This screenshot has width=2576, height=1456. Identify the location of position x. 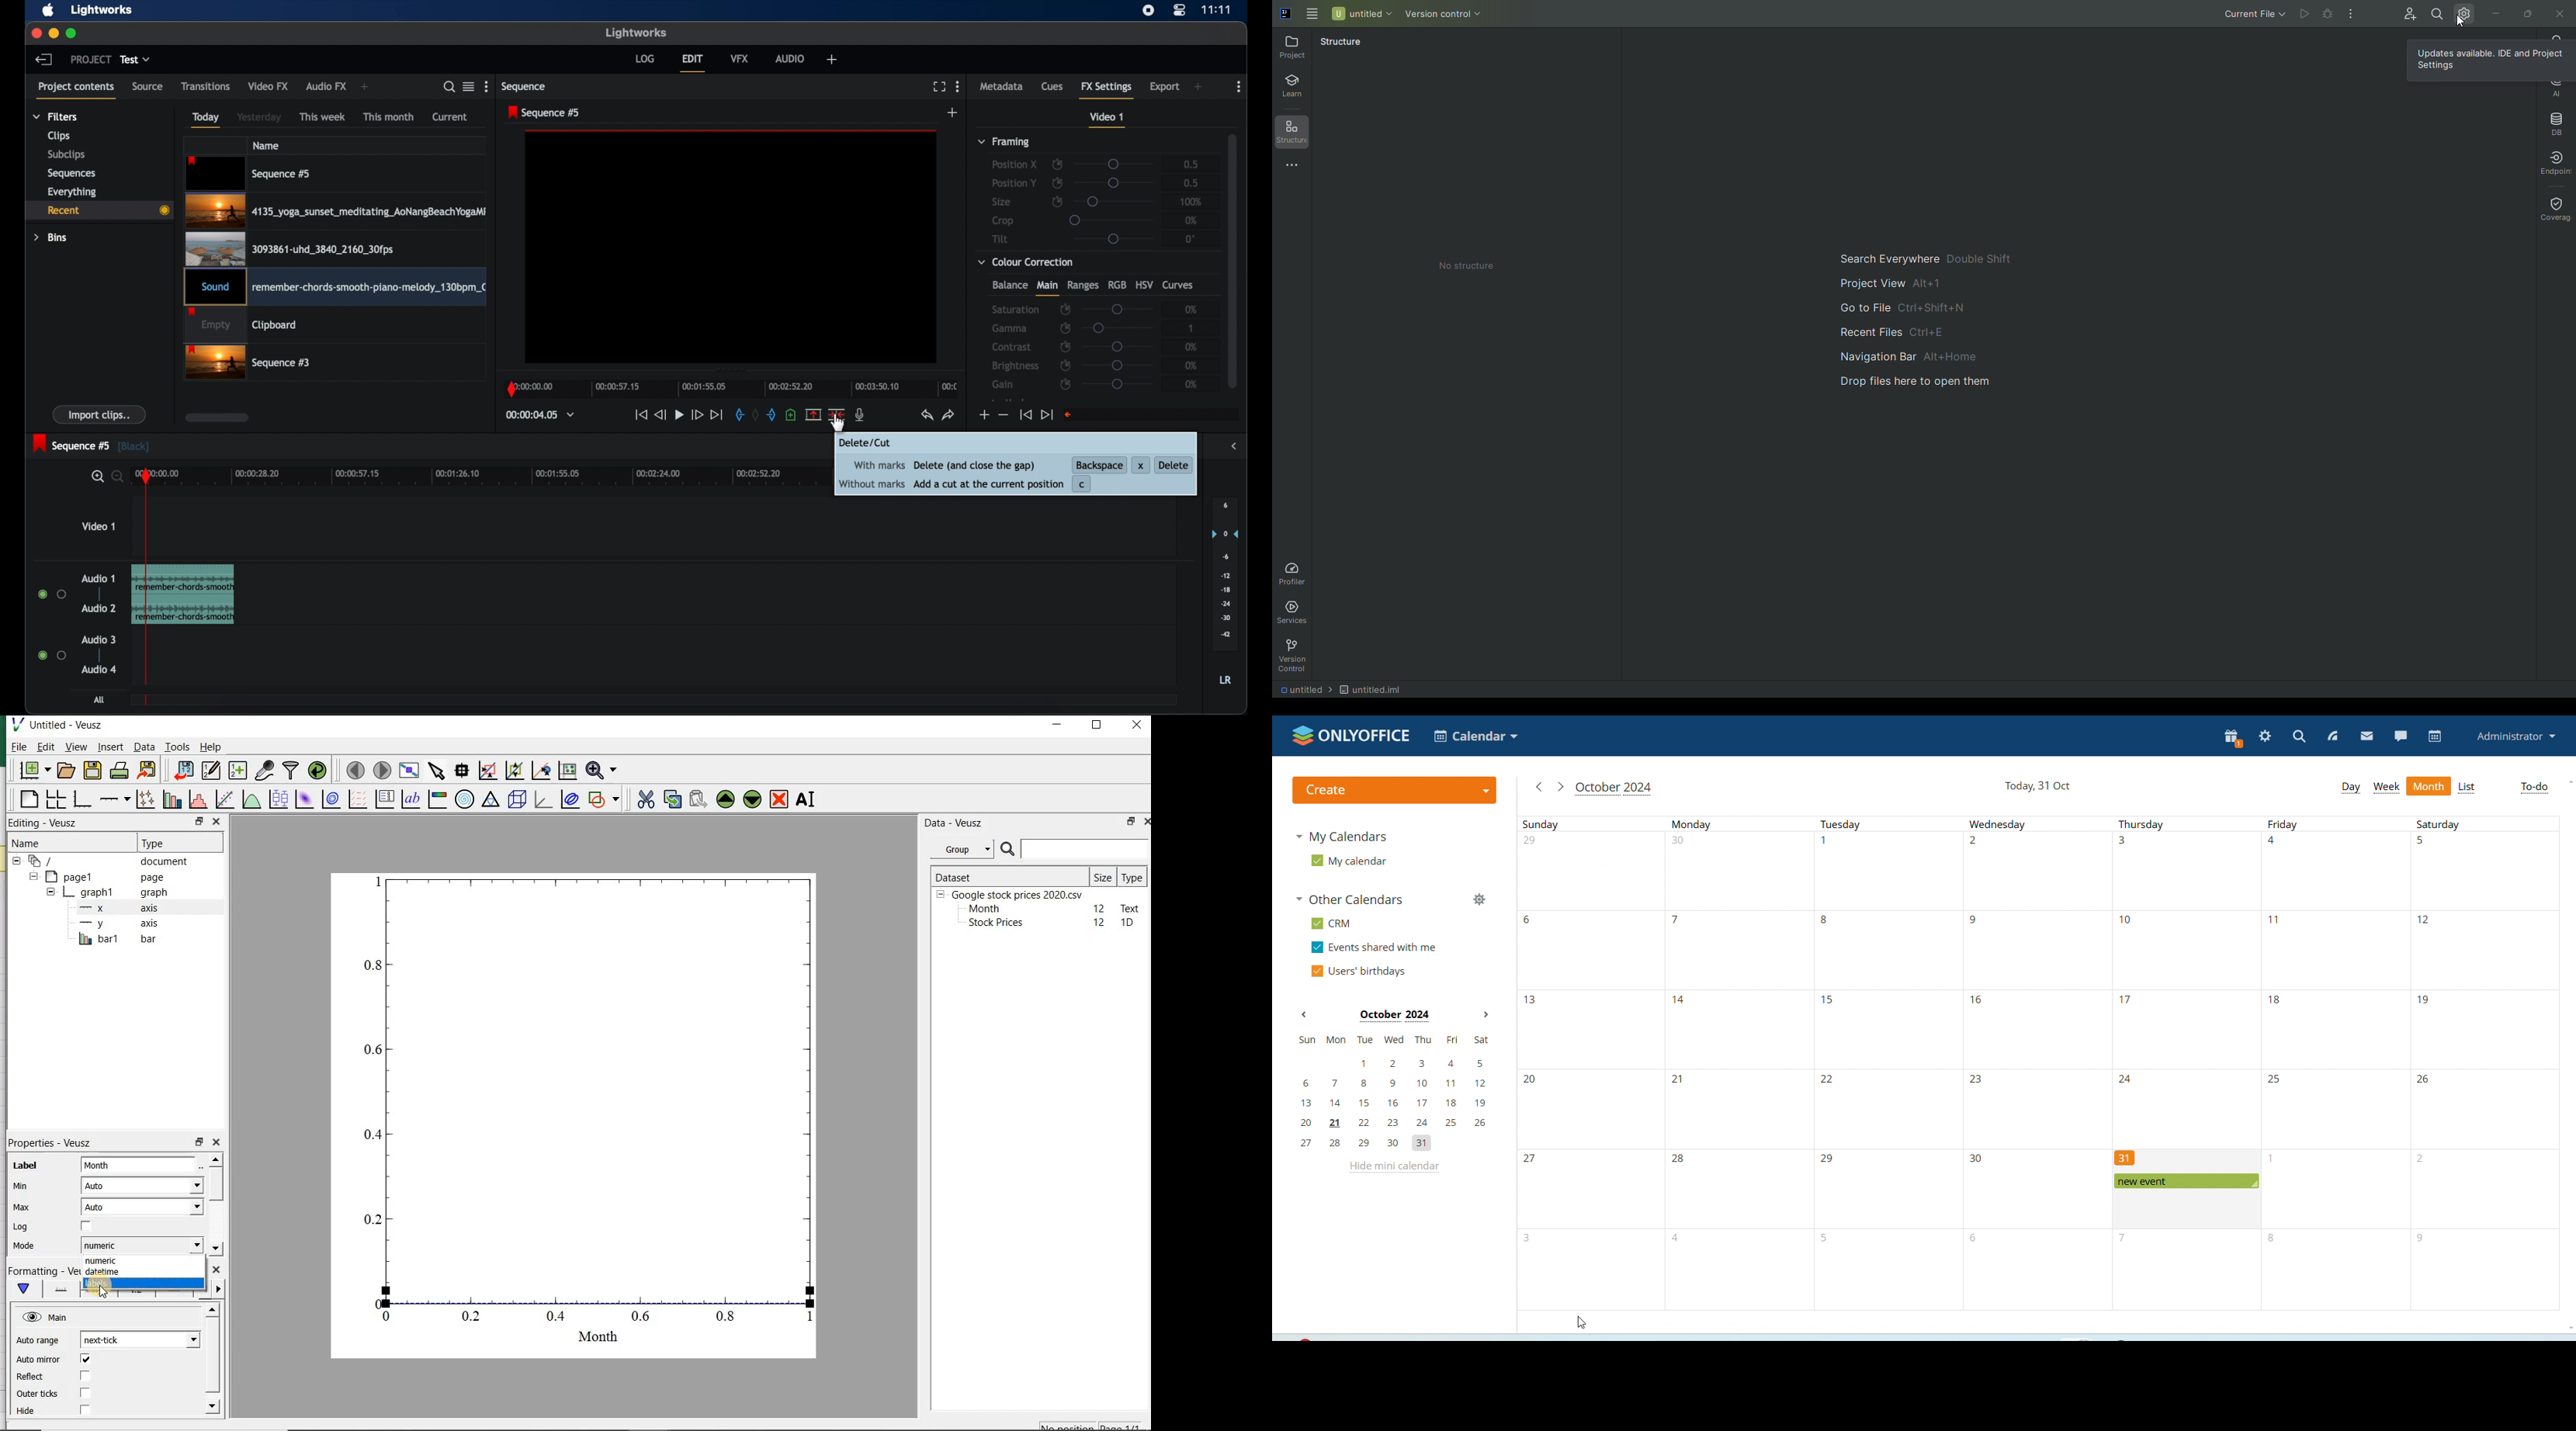
(1014, 165).